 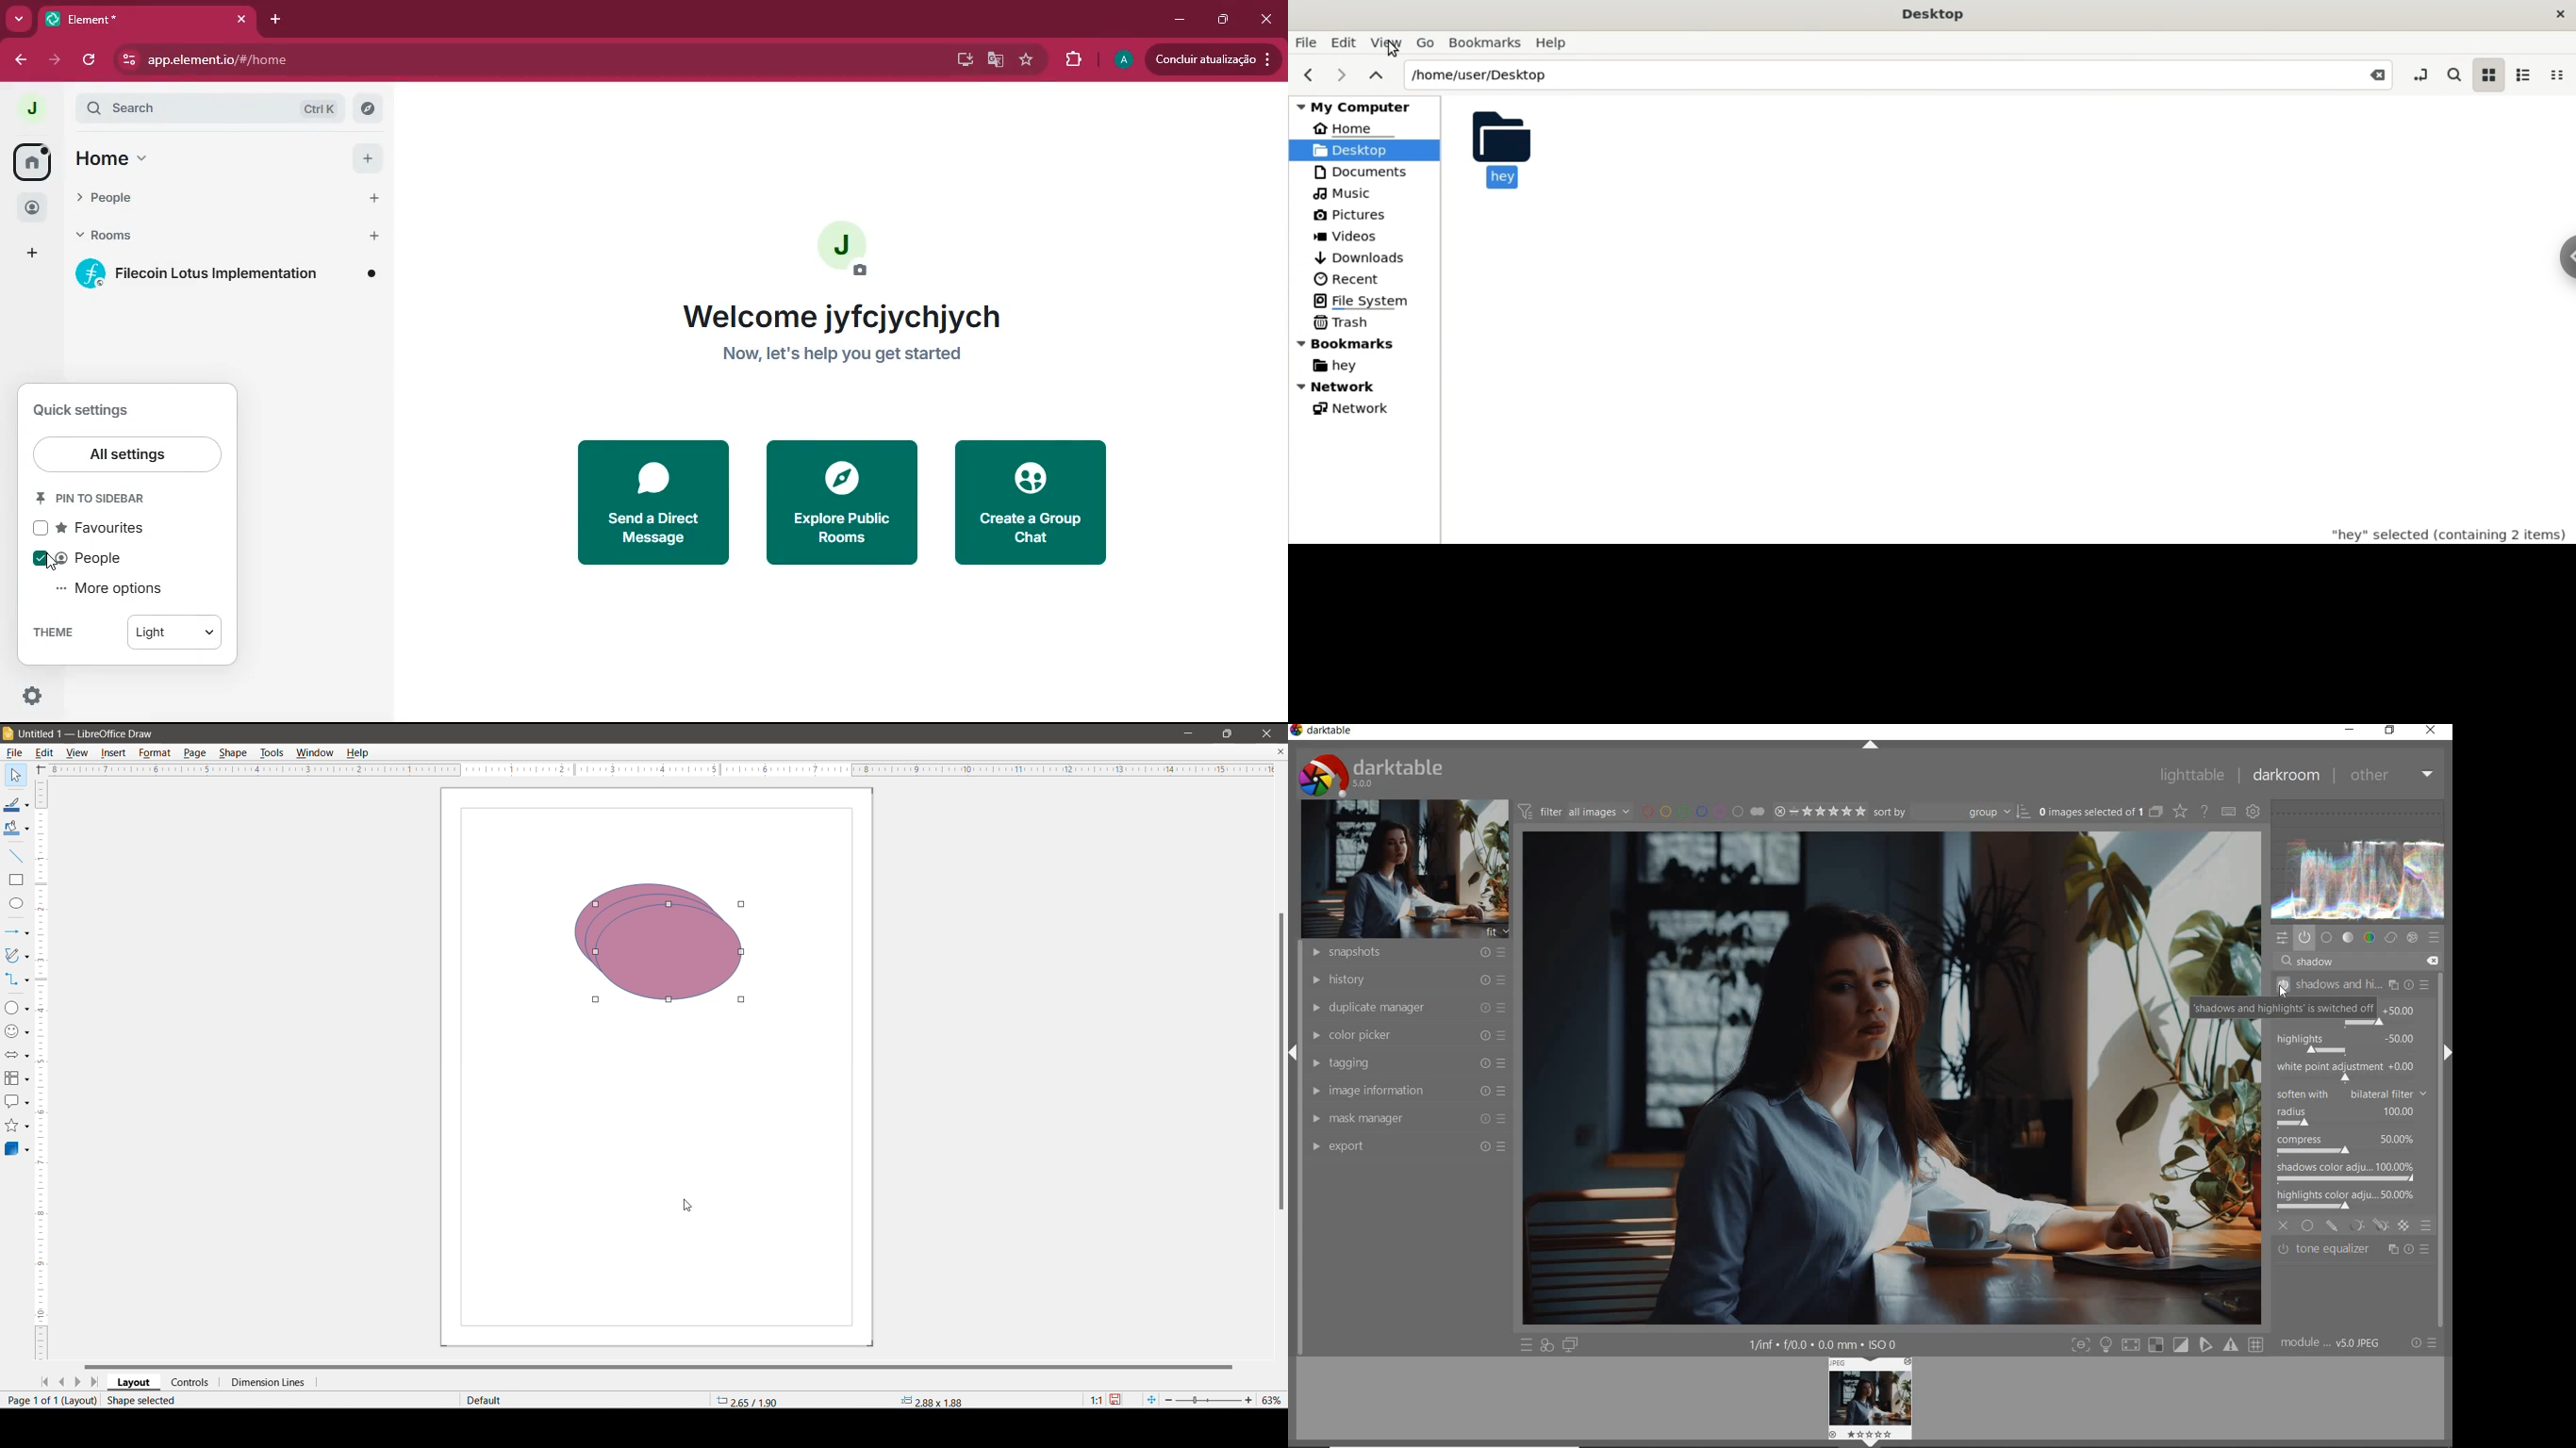 What do you see at coordinates (747, 1400) in the screenshot?
I see `Object Position` at bounding box center [747, 1400].